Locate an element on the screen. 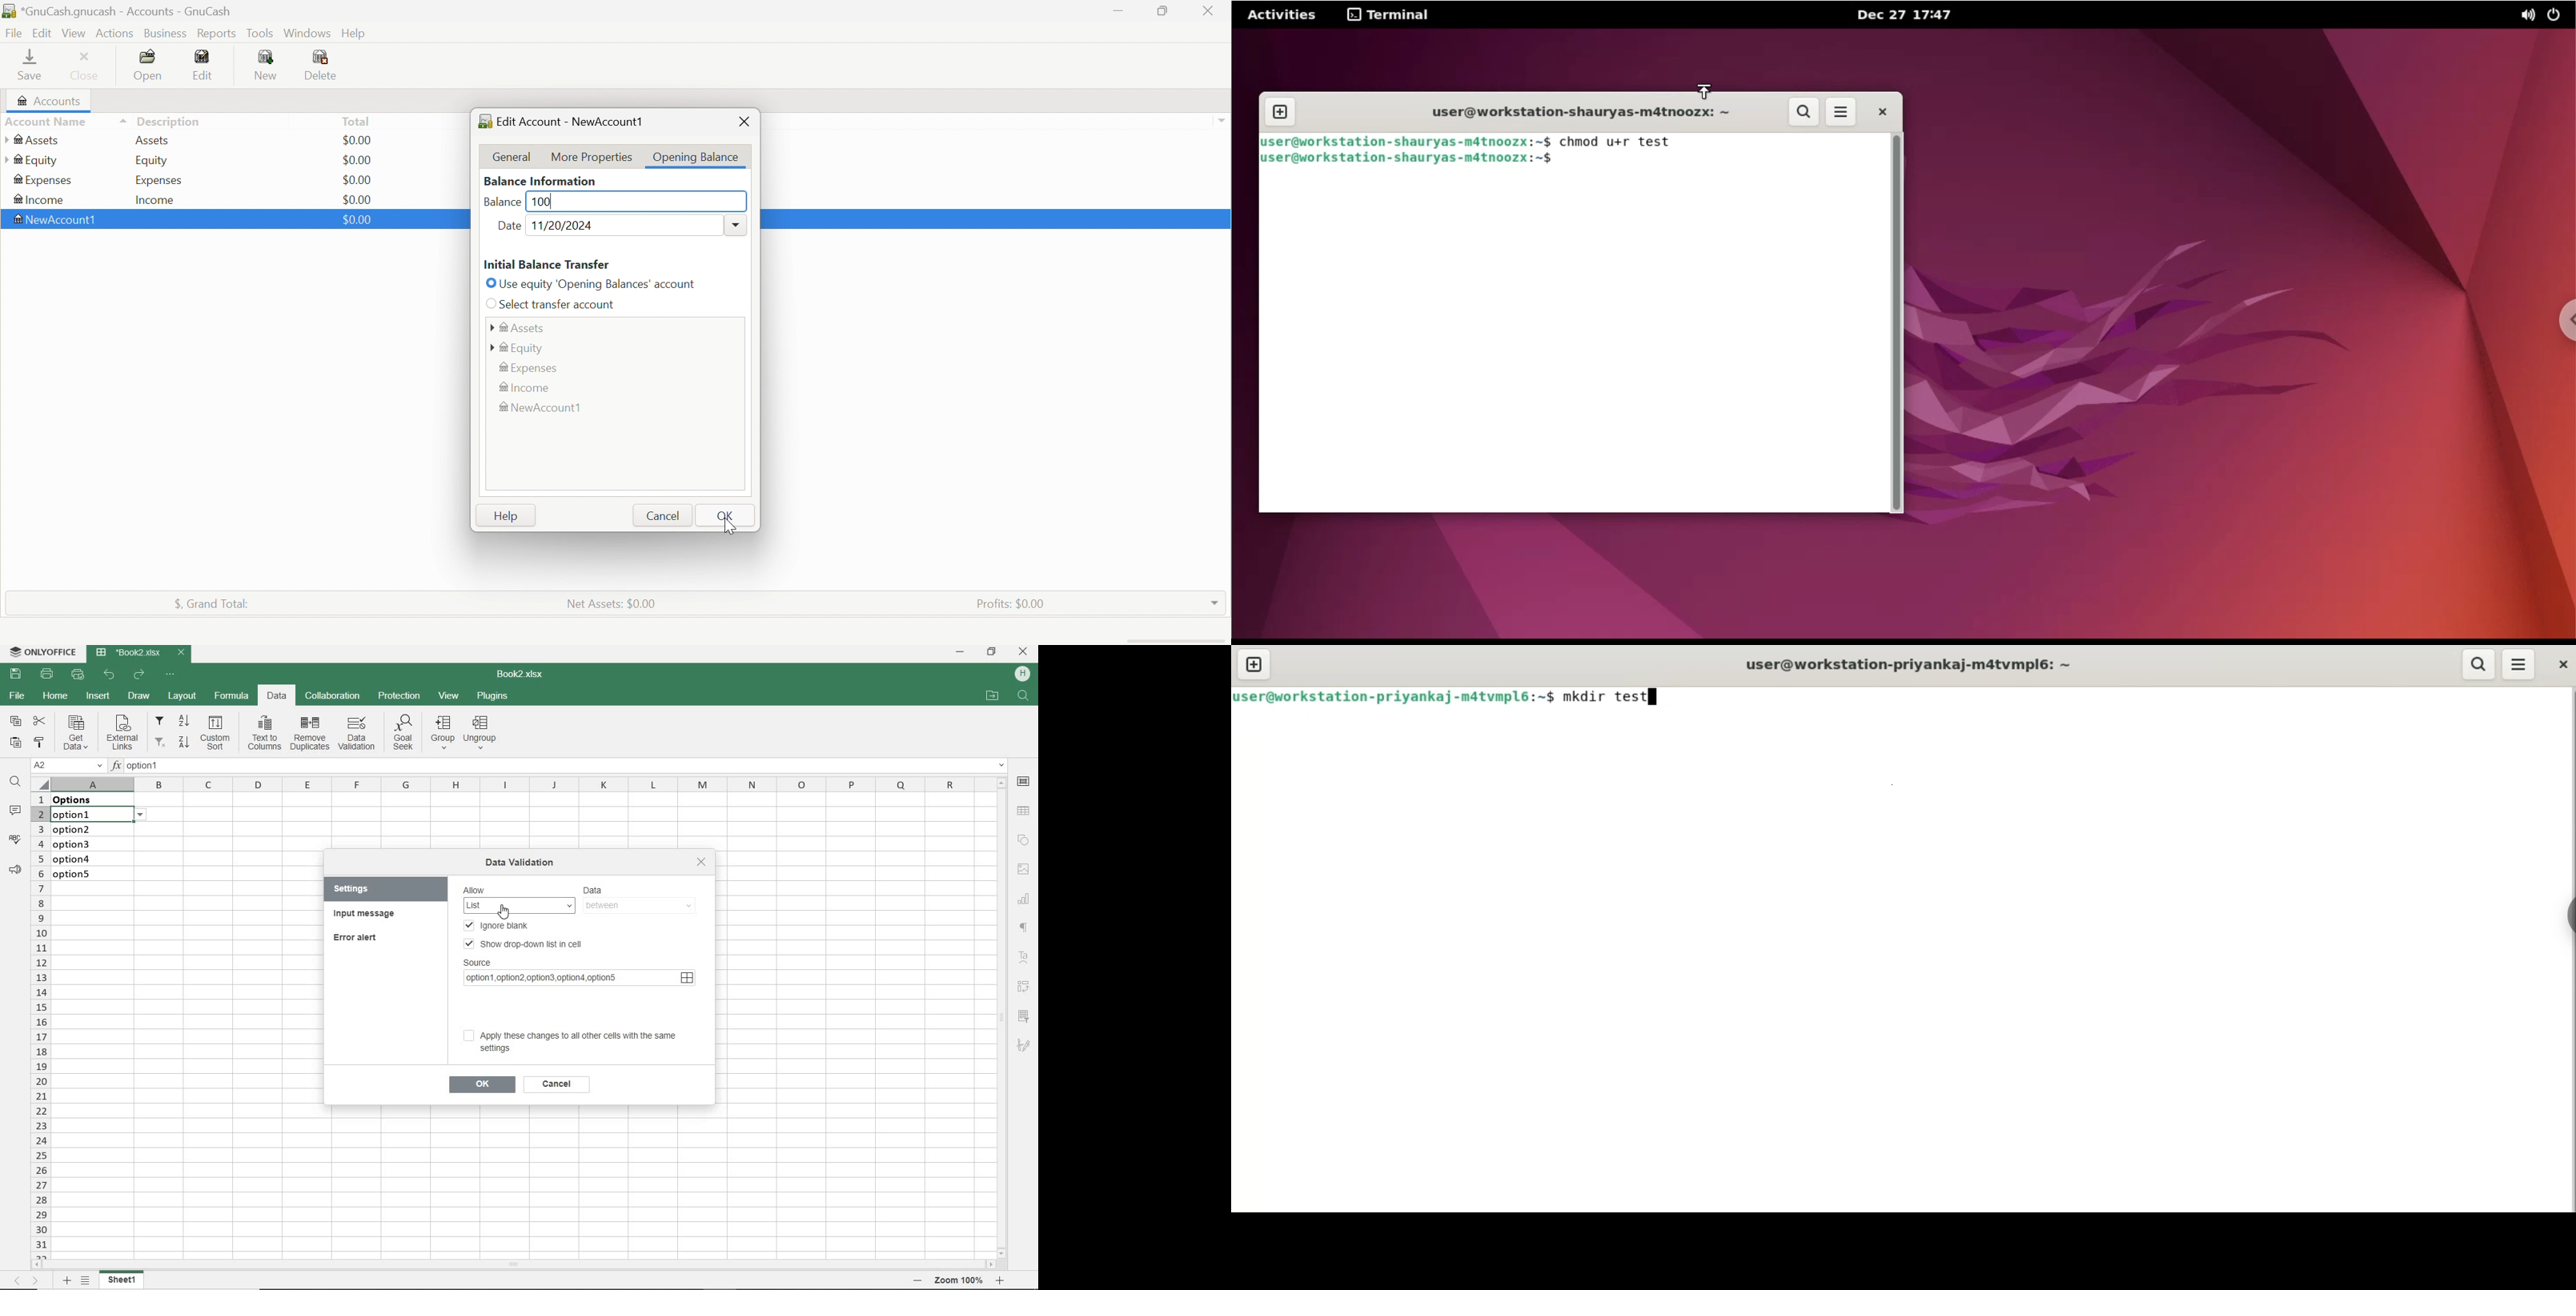 This screenshot has height=1316, width=2576. Expenses is located at coordinates (532, 367).